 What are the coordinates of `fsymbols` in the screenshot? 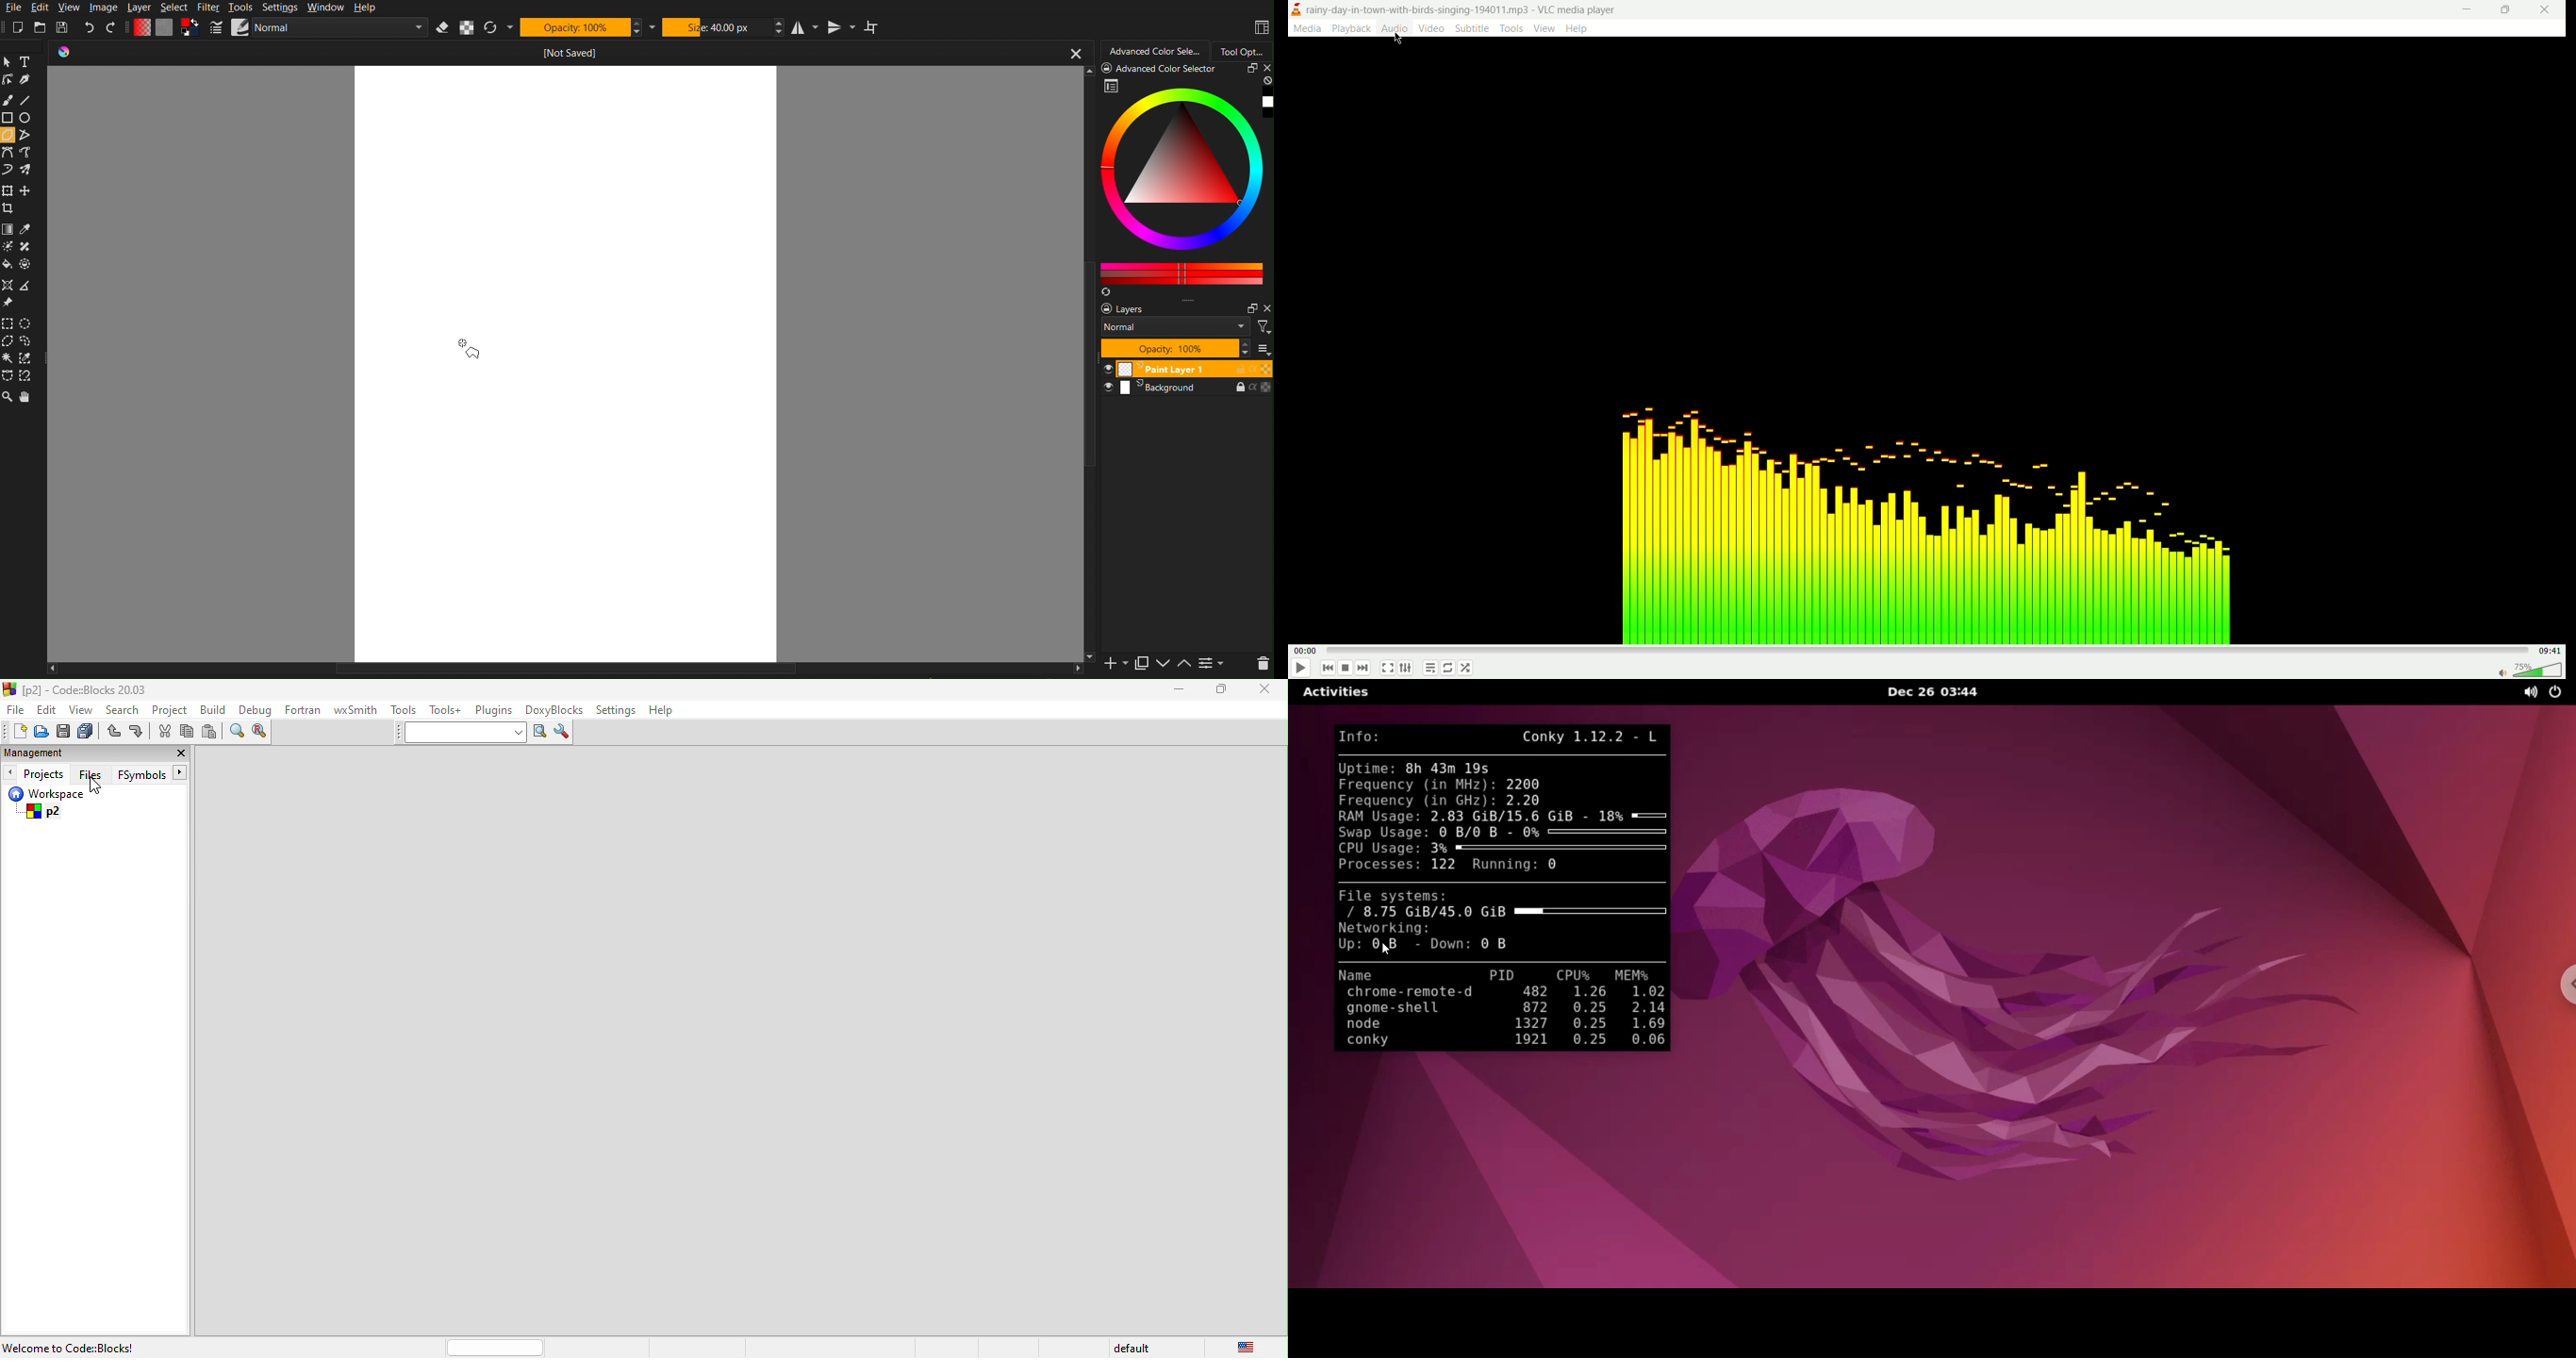 It's located at (152, 773).